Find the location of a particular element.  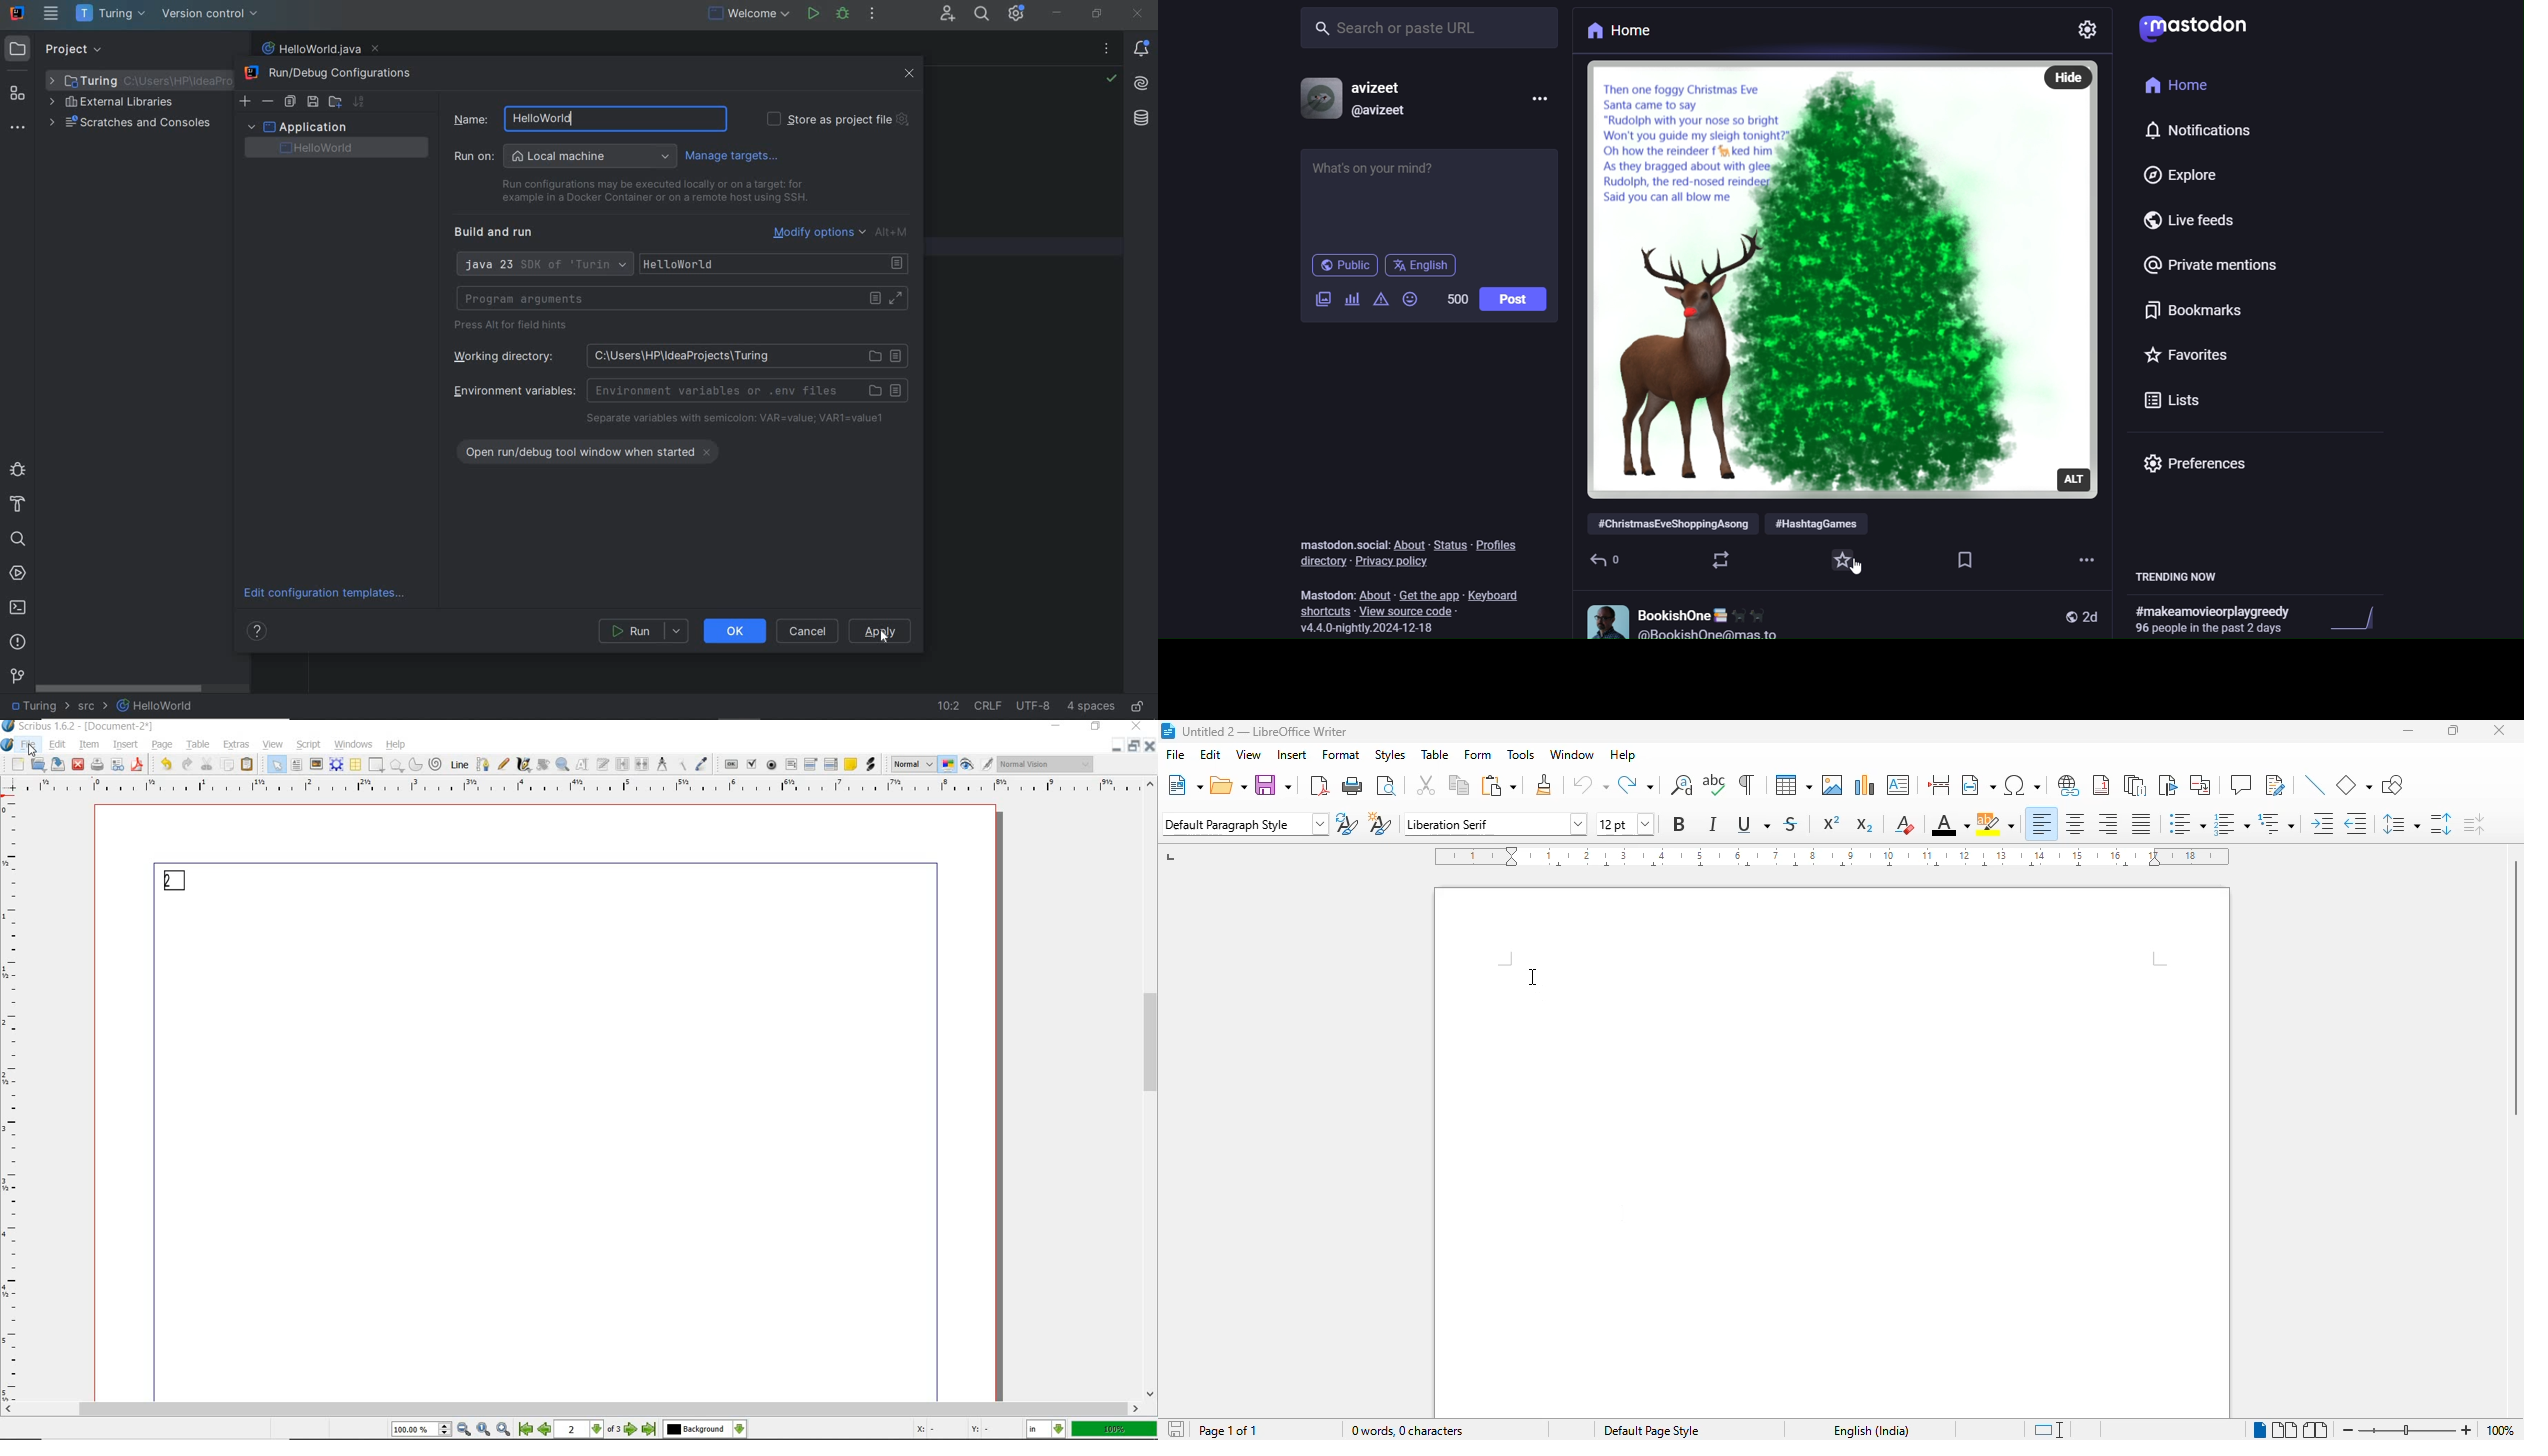

multi-page view is located at coordinates (2286, 1430).